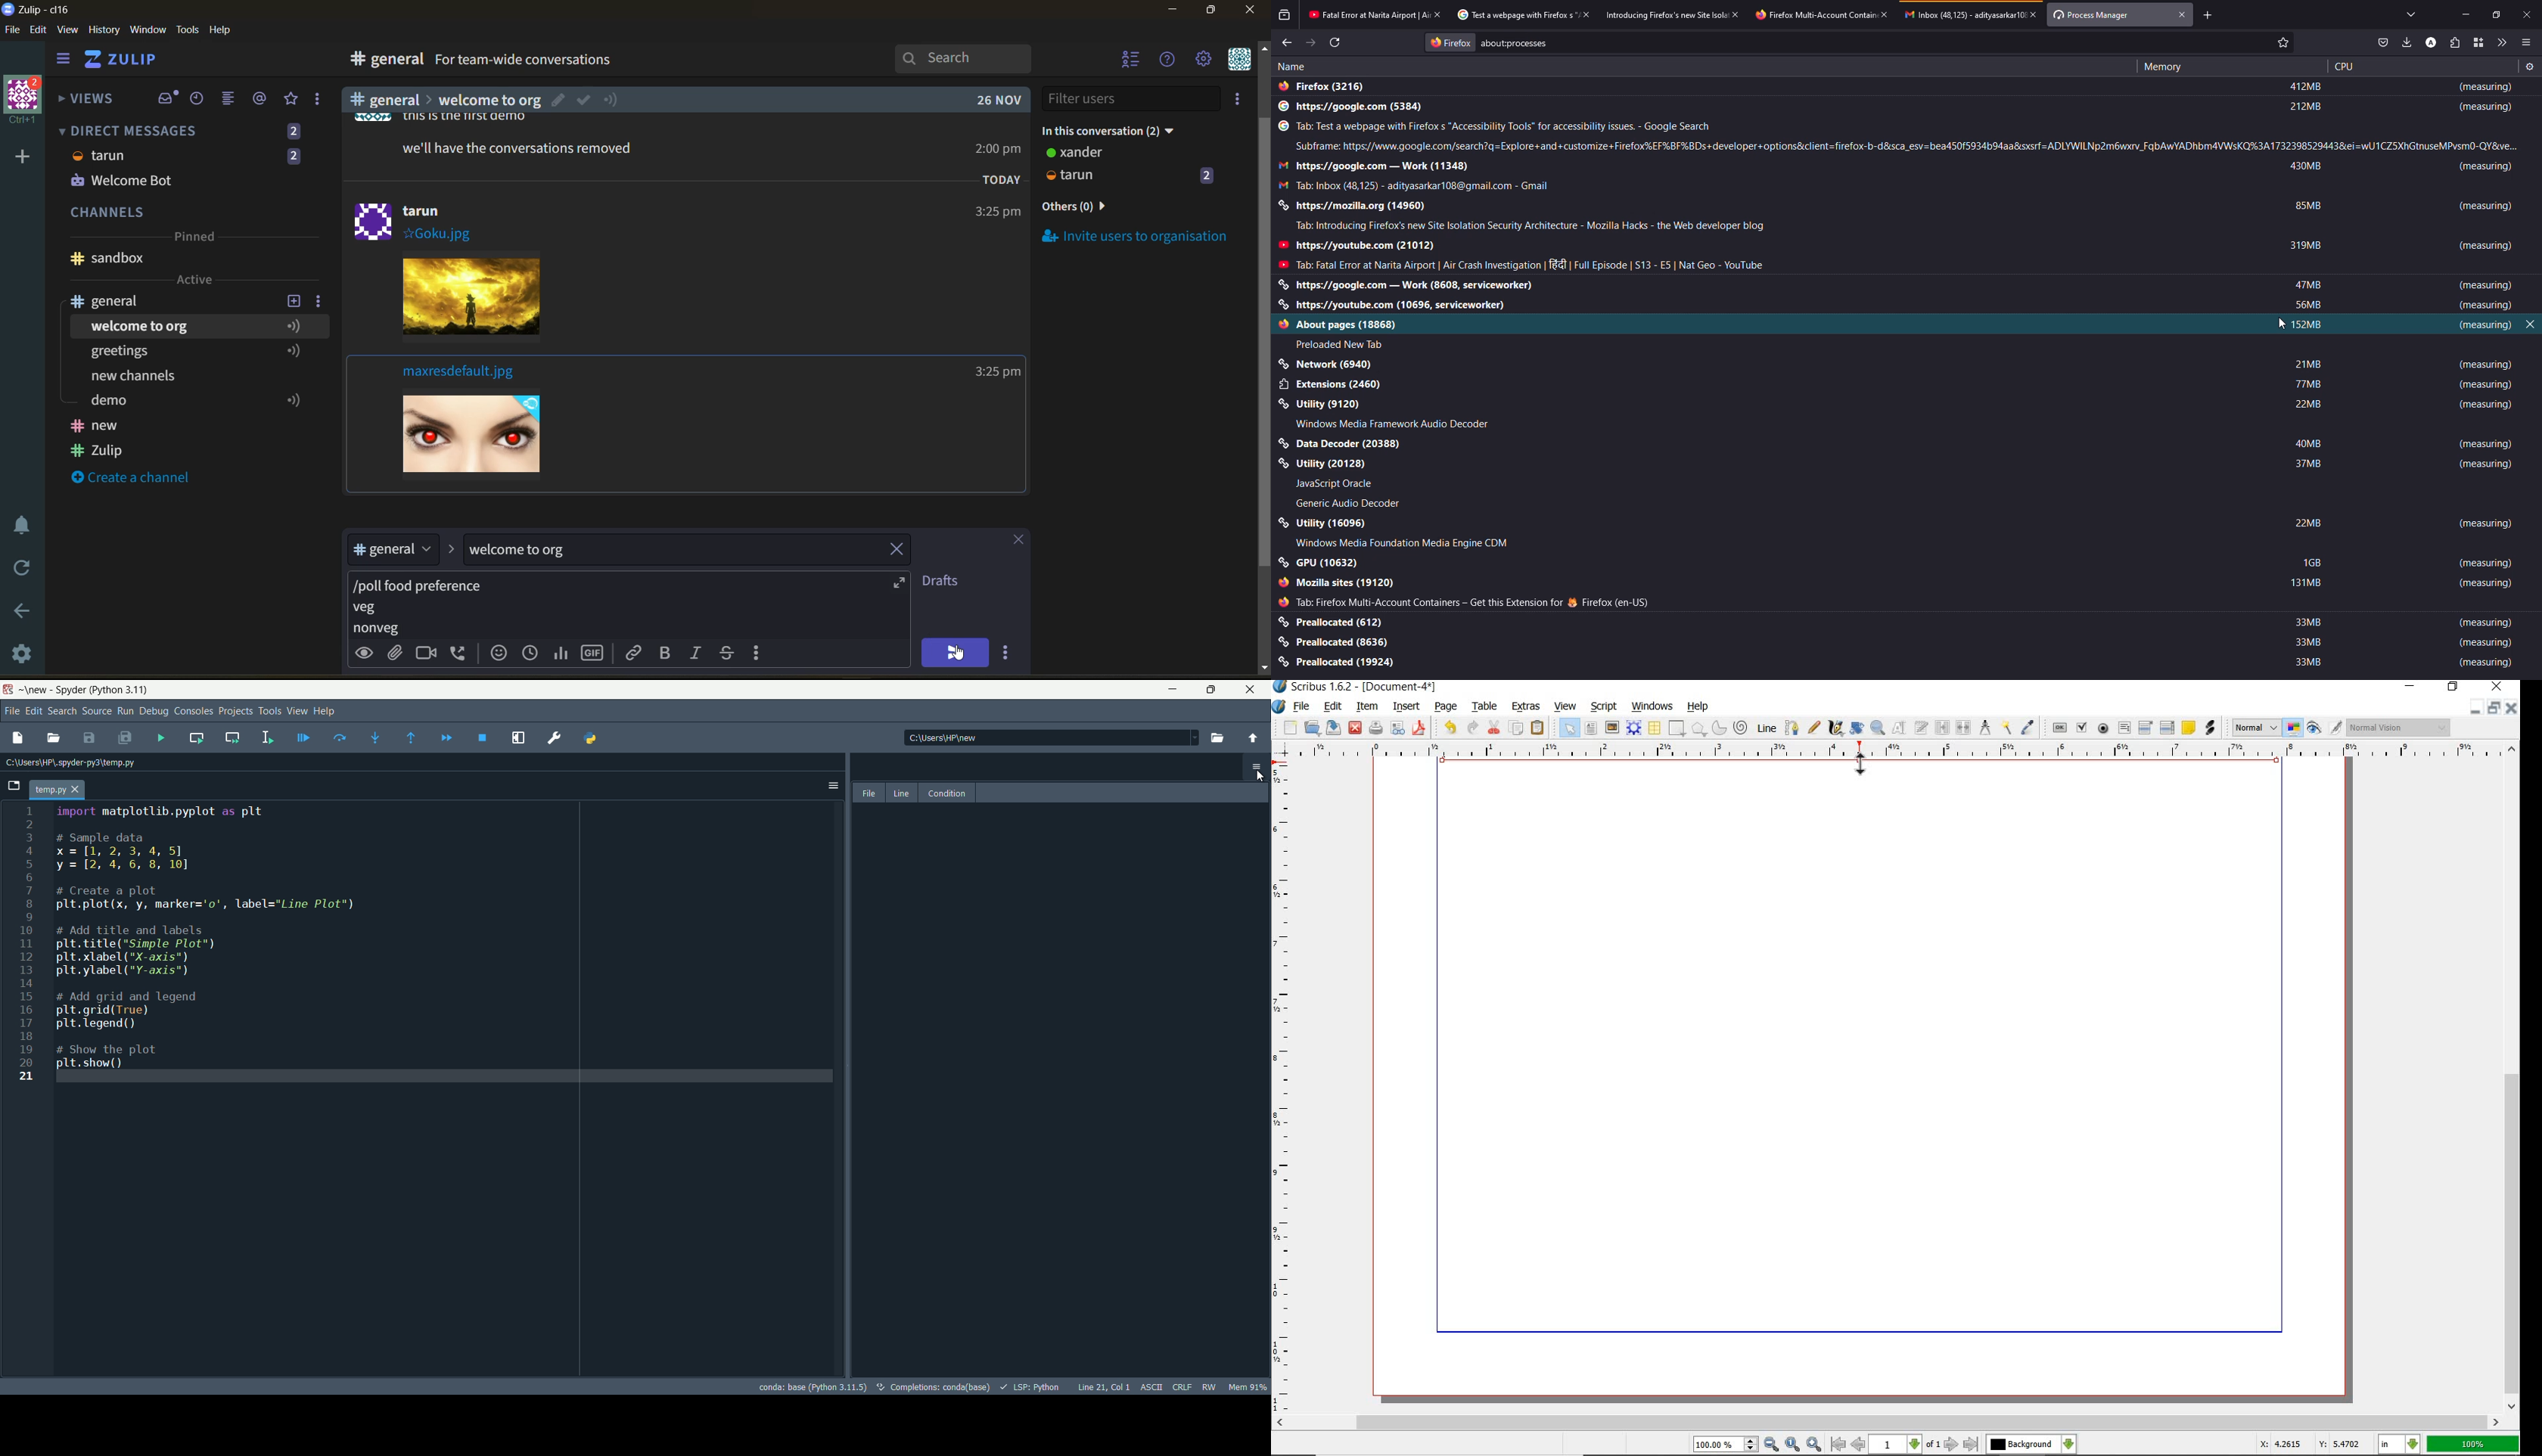  Describe the element at coordinates (900, 584) in the screenshot. I see `expand compose box` at that location.